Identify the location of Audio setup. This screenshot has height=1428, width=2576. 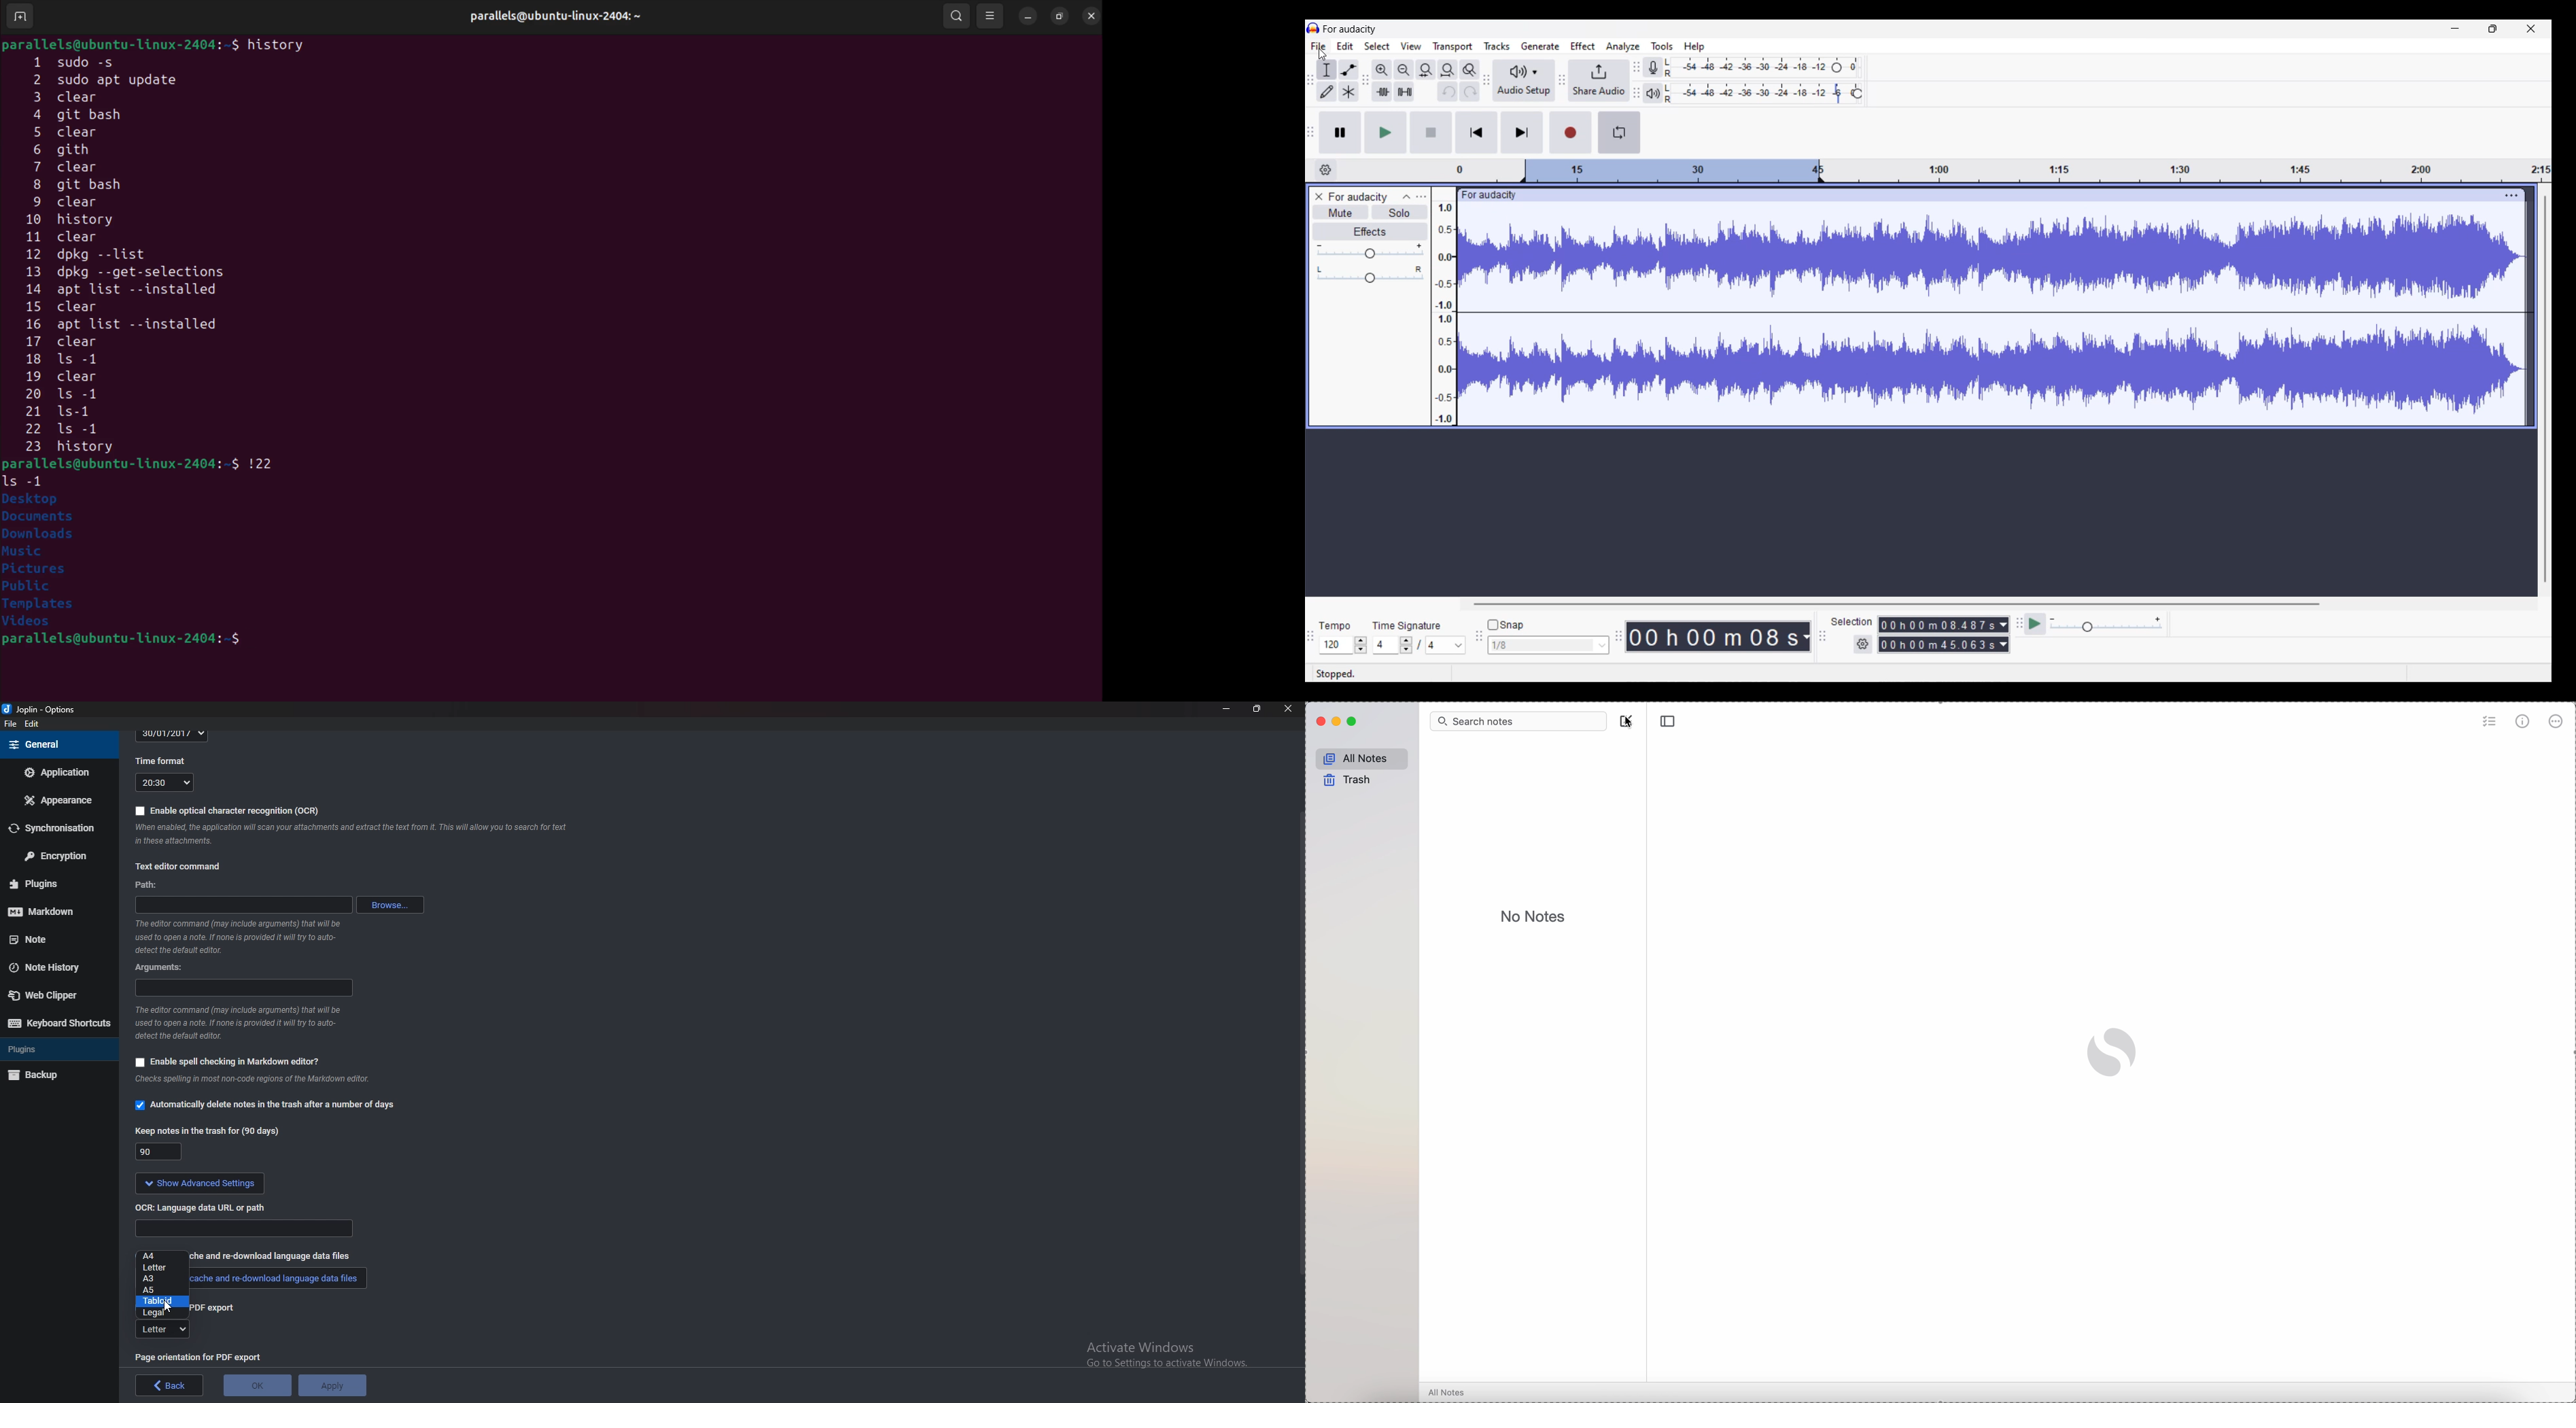
(1524, 81).